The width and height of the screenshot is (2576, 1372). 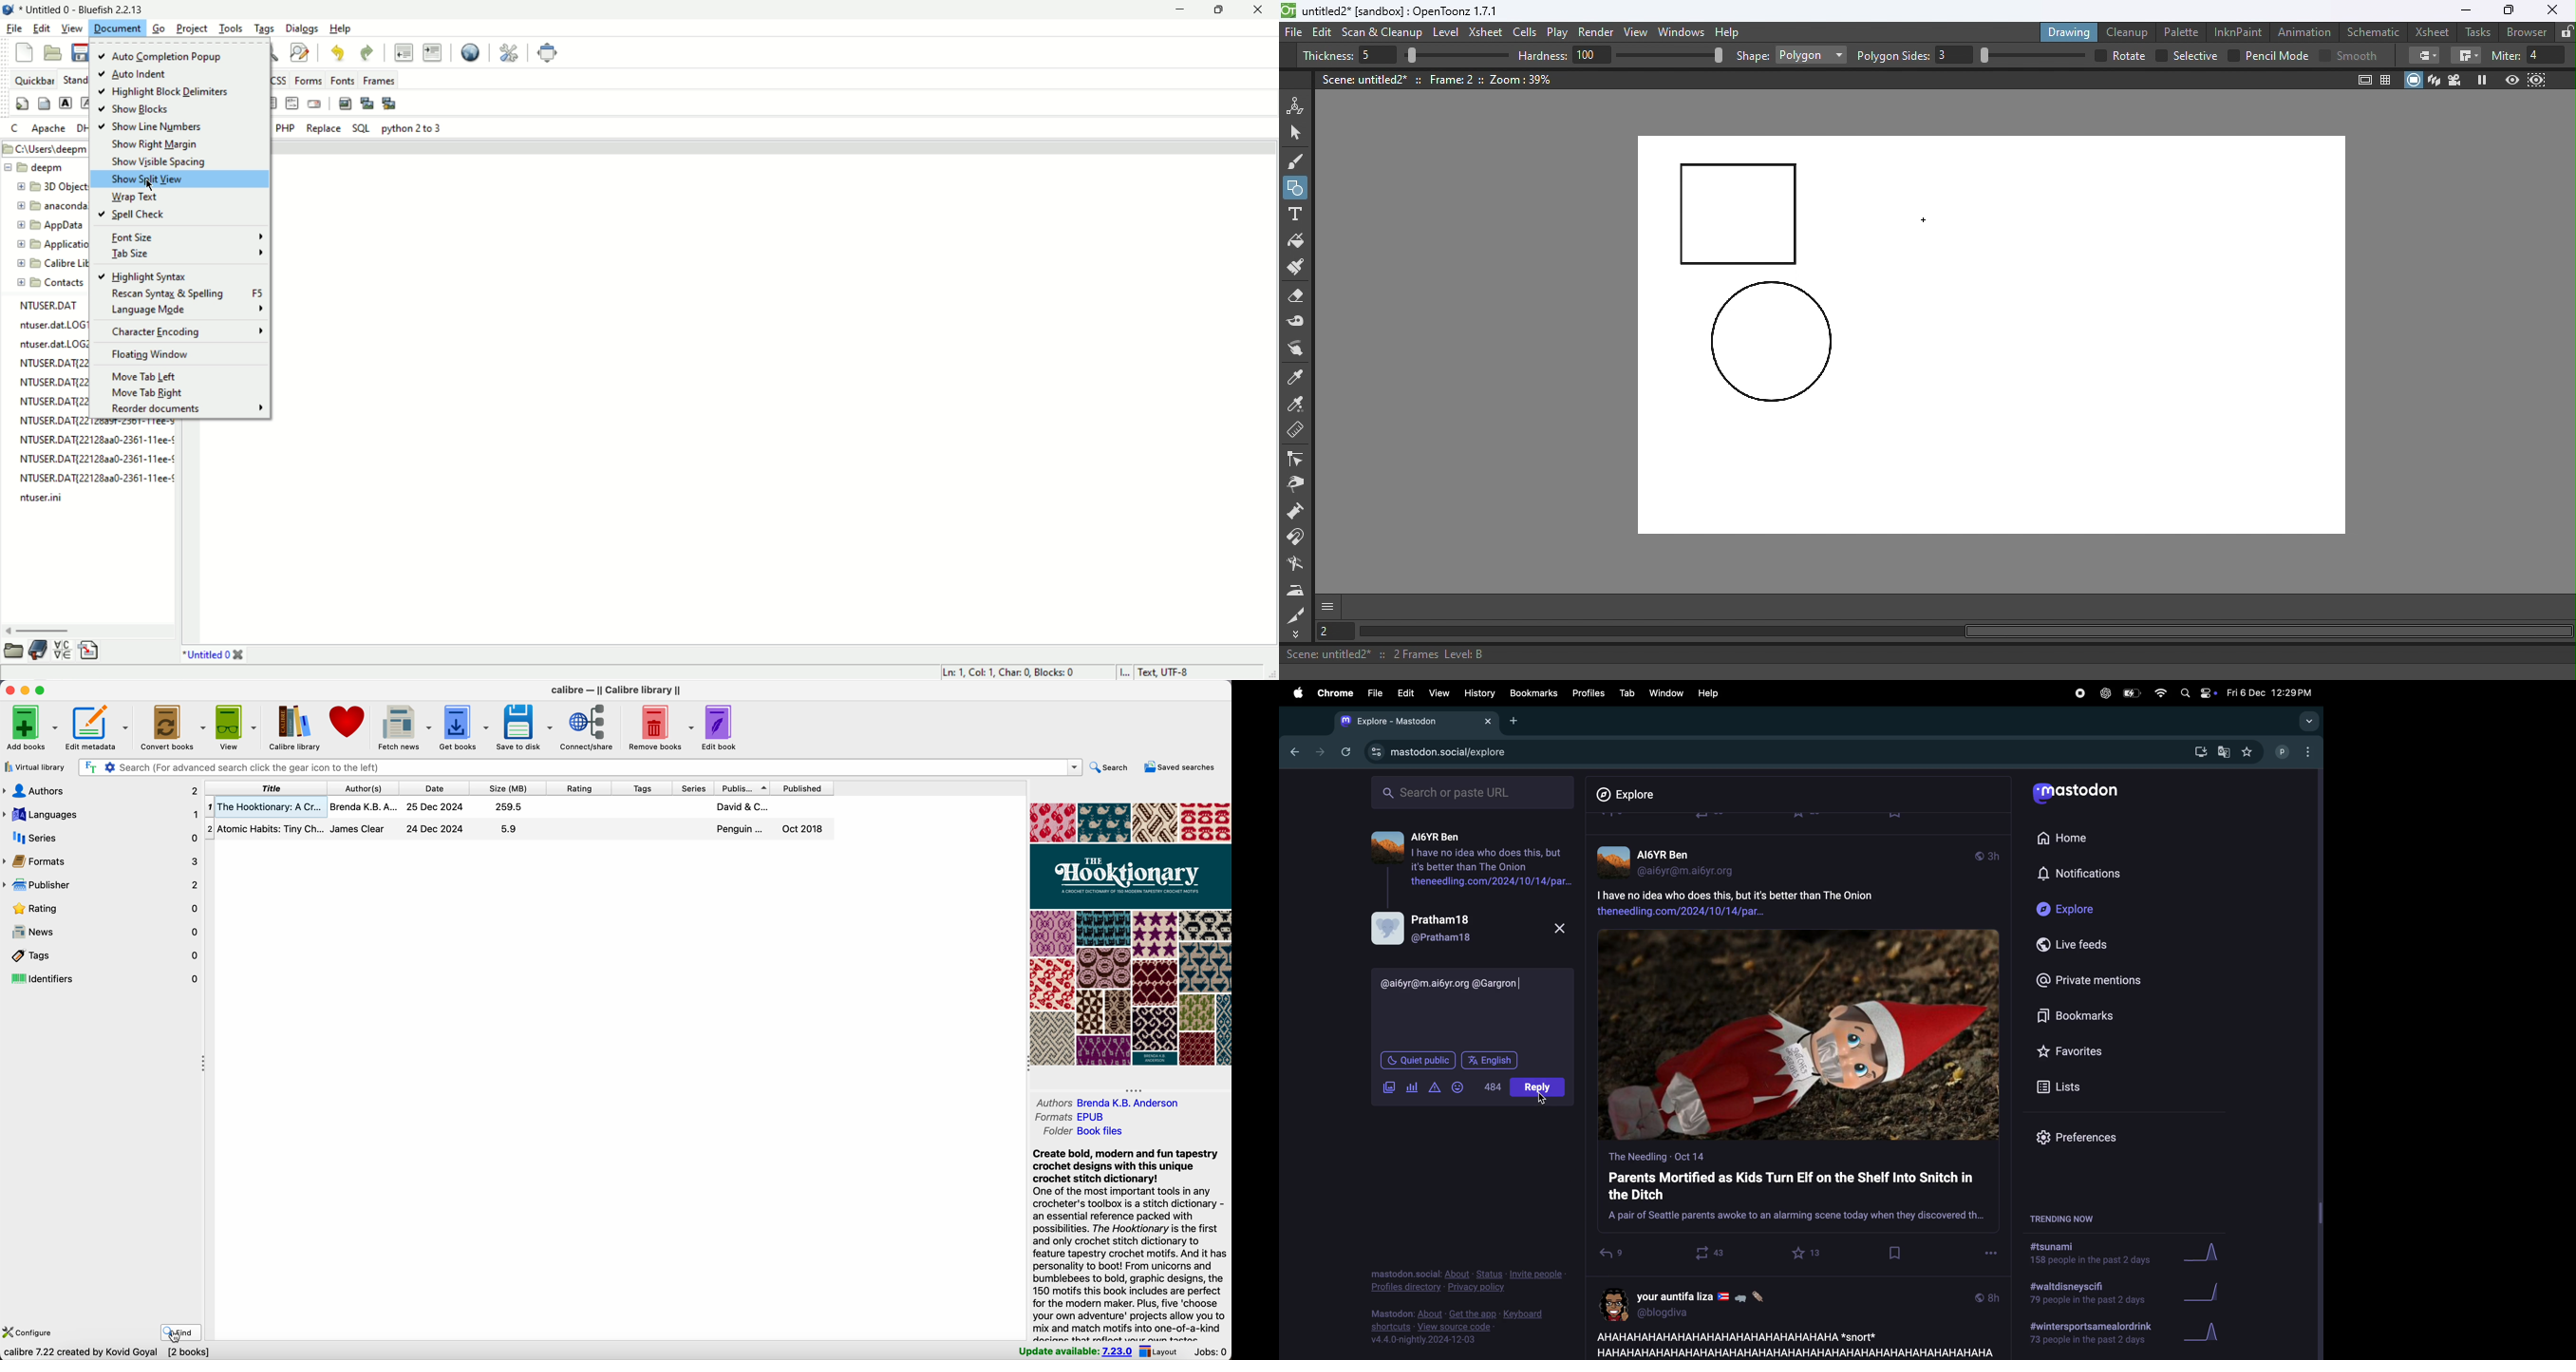 I want to click on graph, so click(x=2204, y=1335).